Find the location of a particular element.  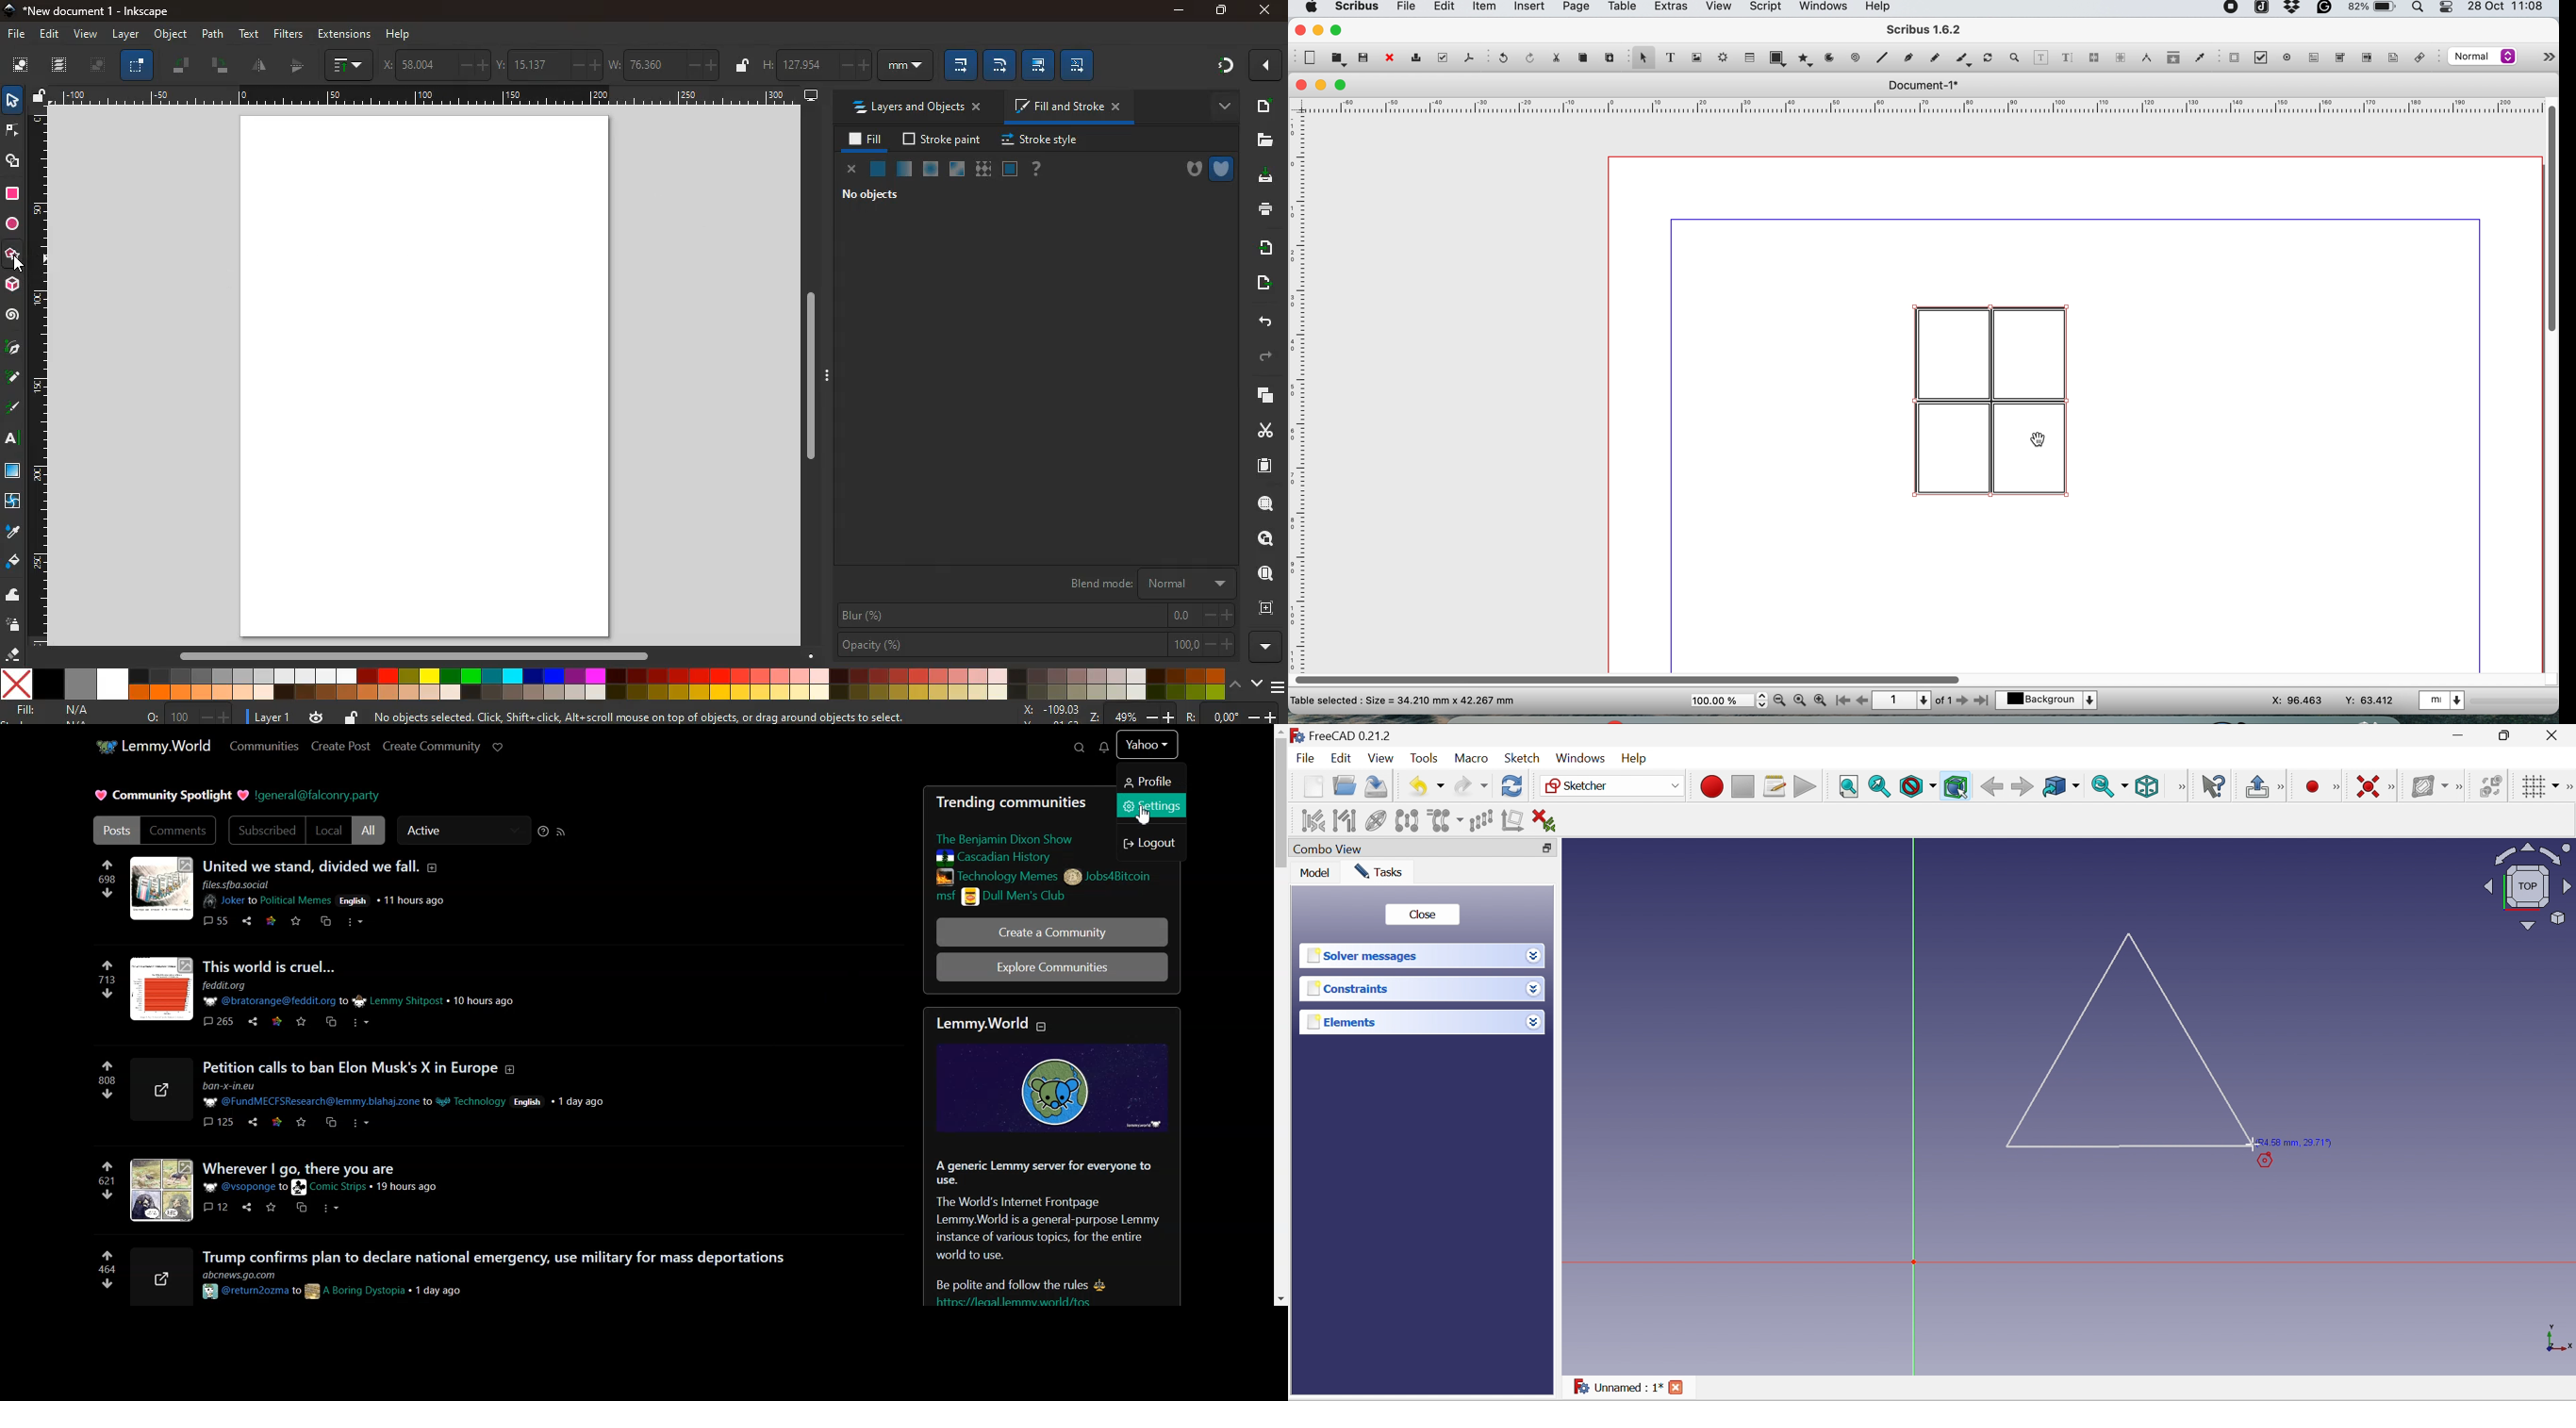

Communities is located at coordinates (265, 746).